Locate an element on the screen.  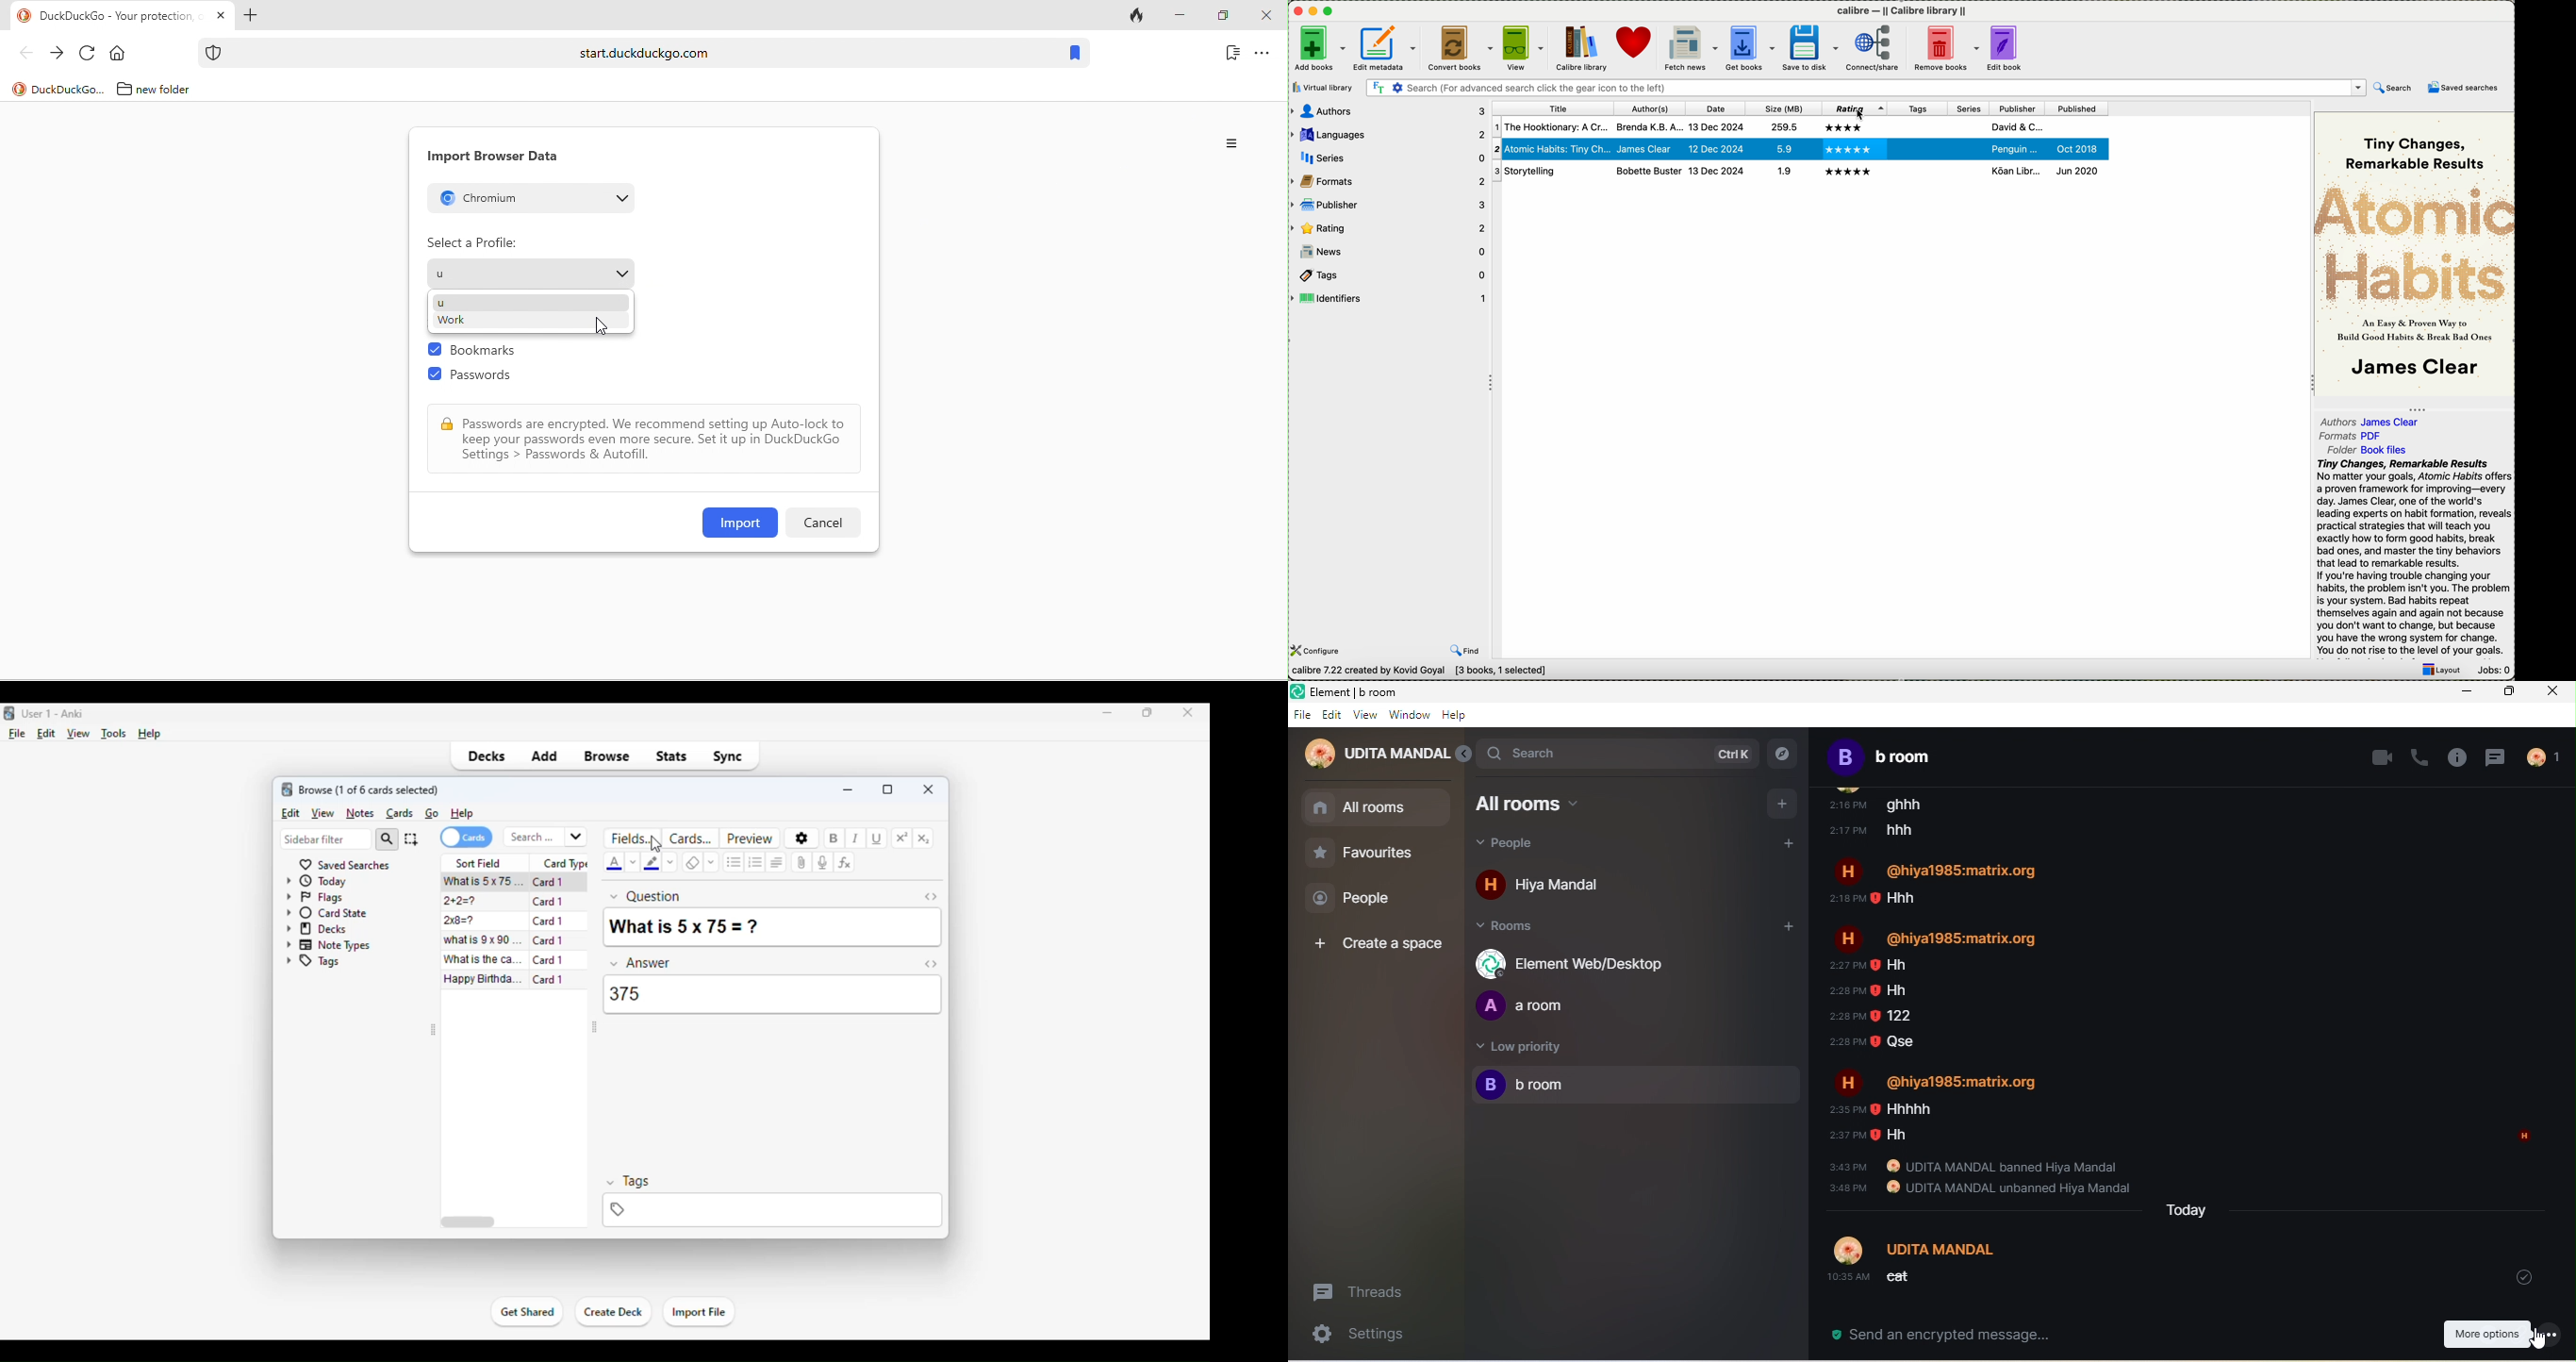
equations is located at coordinates (845, 862).